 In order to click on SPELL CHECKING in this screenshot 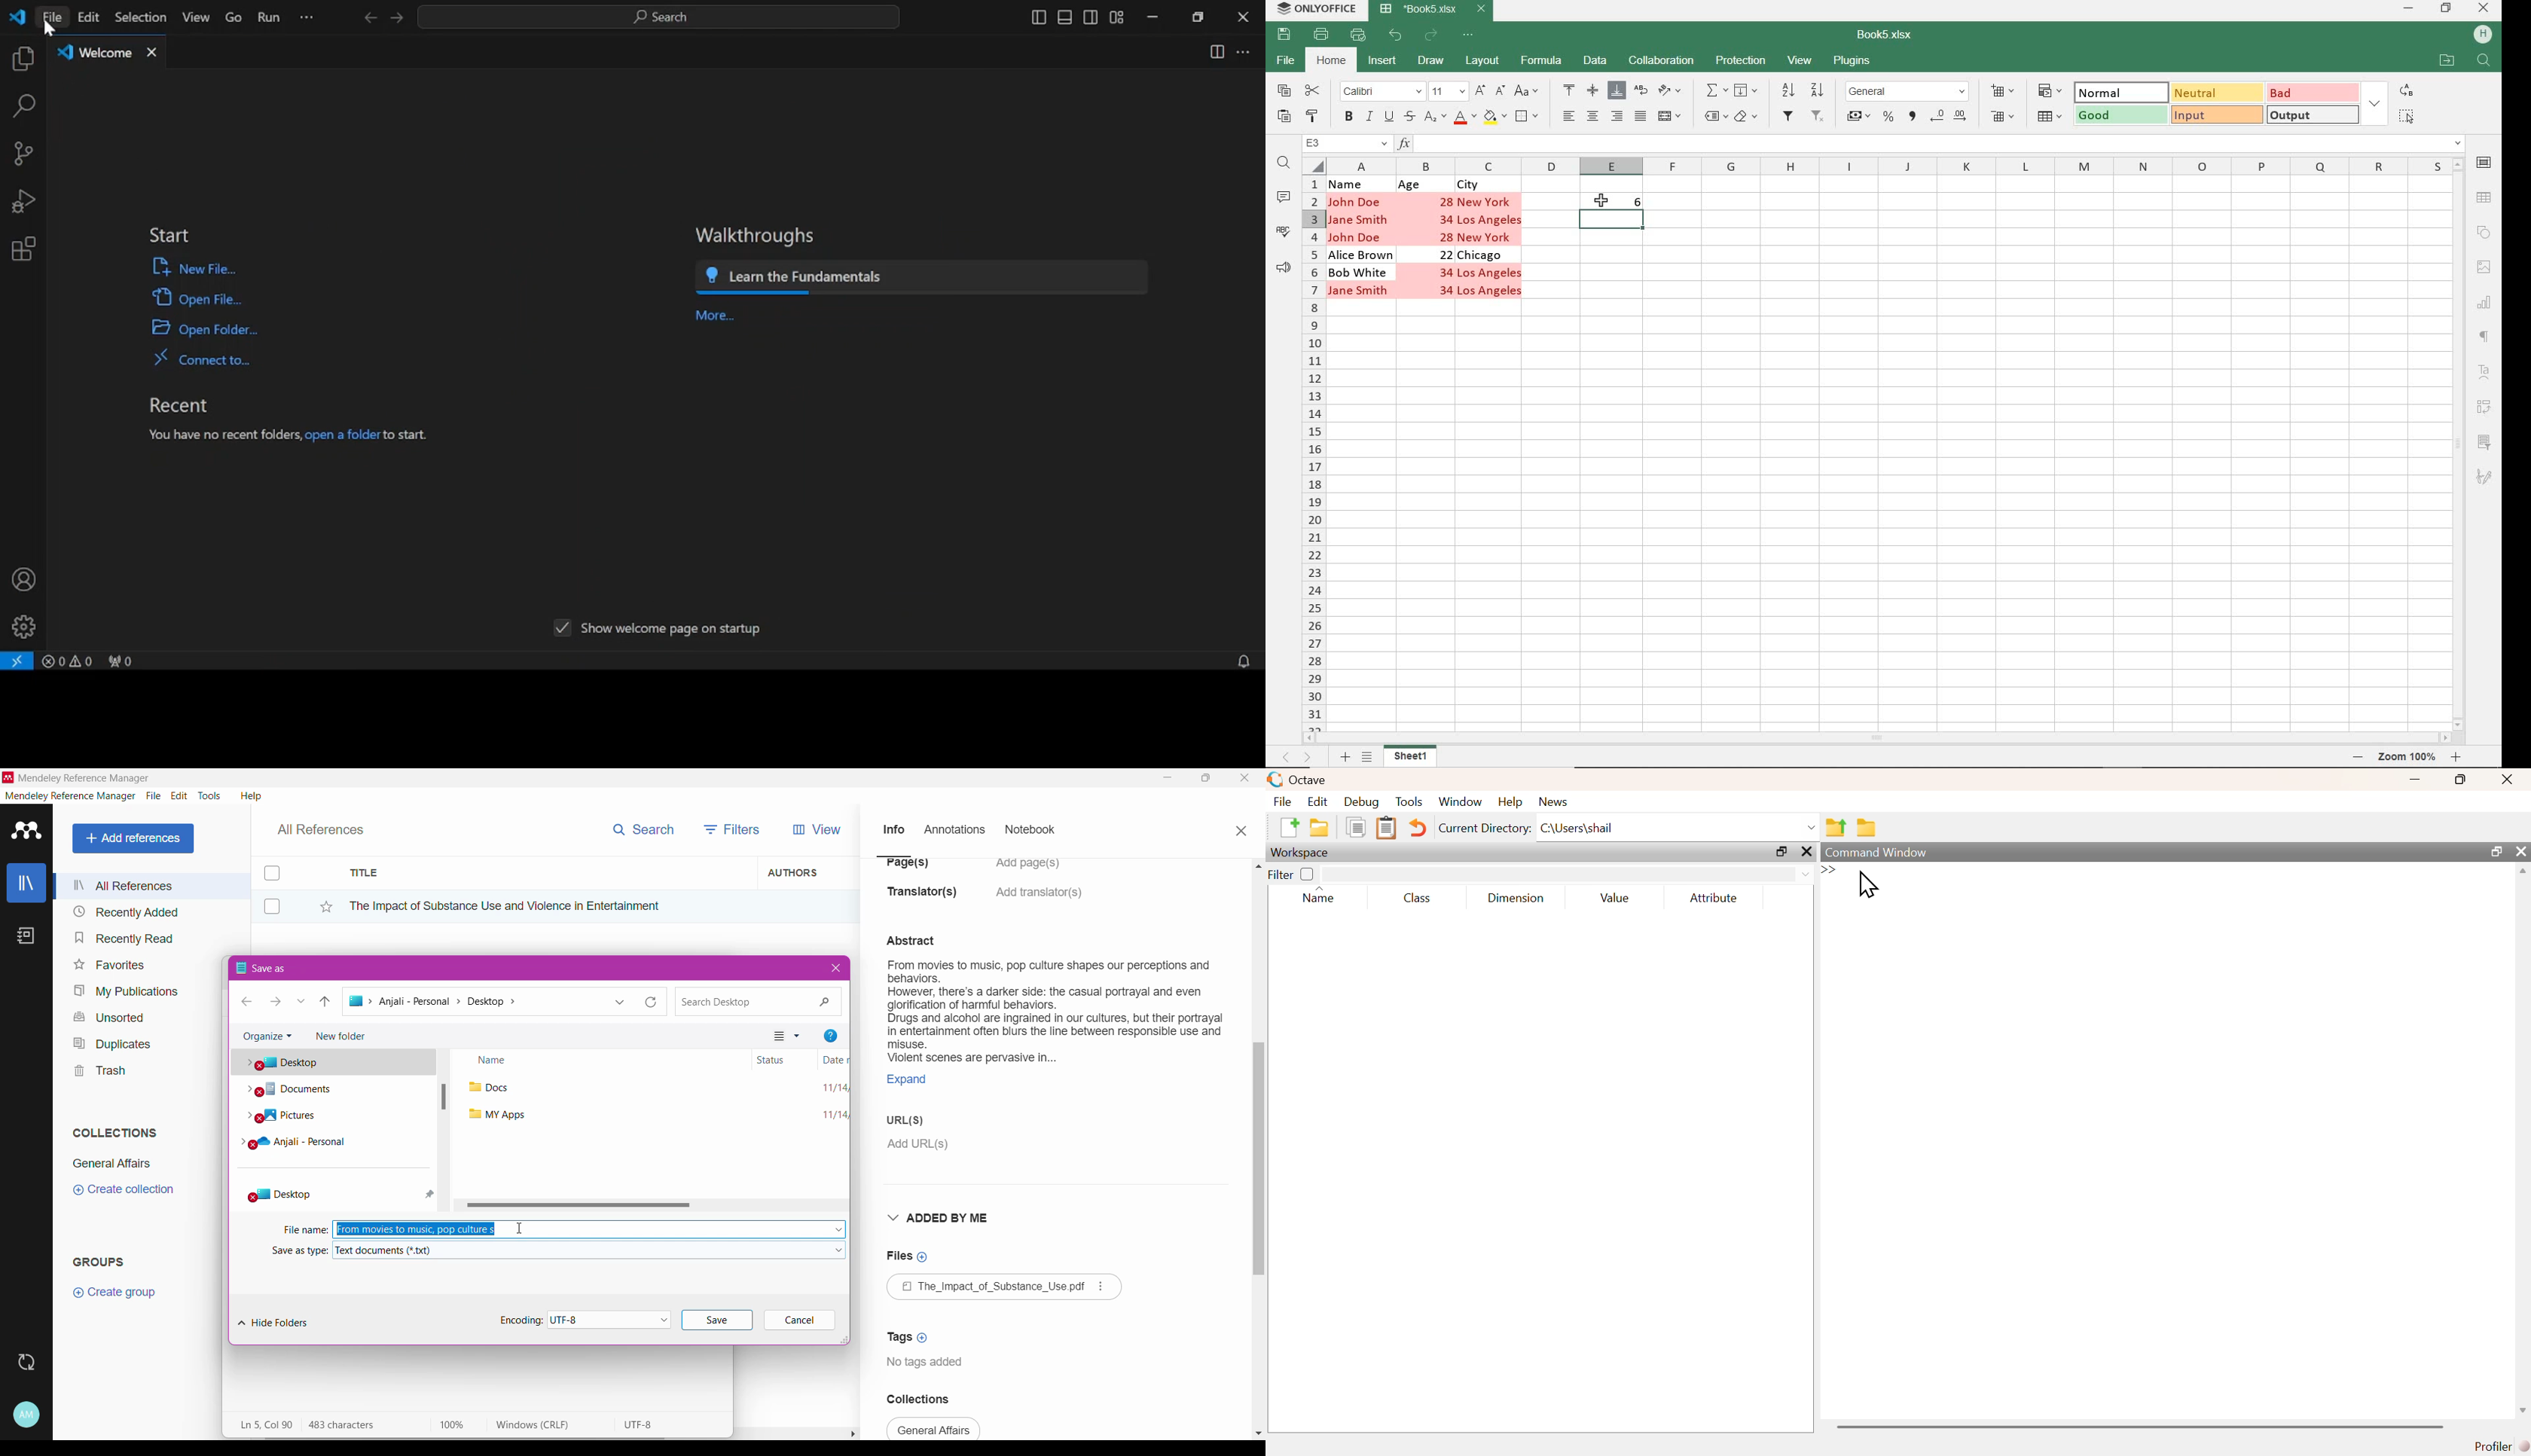, I will do `click(1287, 230)`.